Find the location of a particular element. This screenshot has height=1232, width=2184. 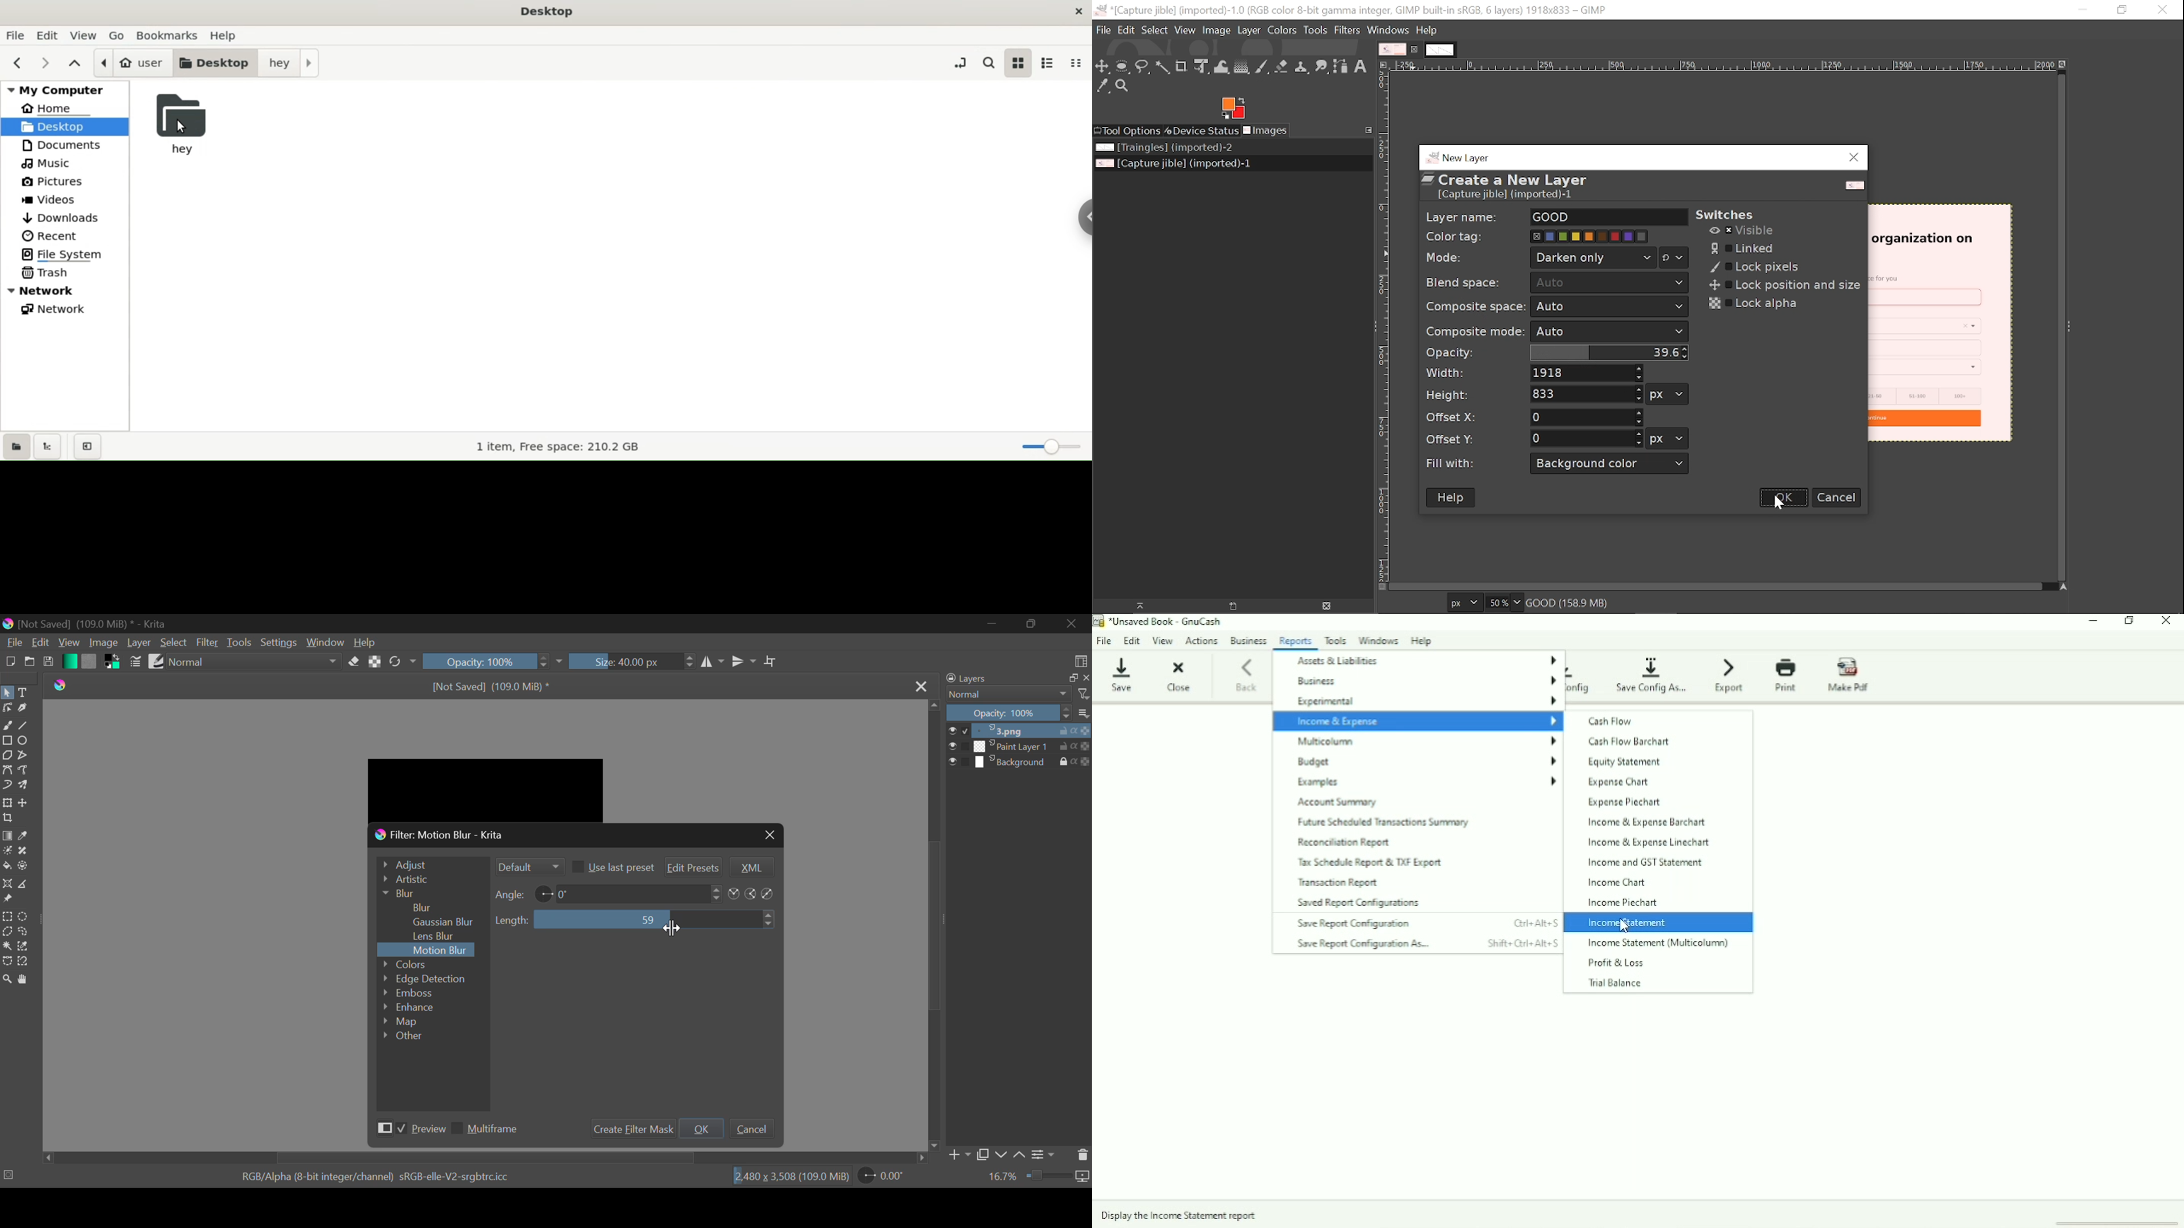

Calligraphic Tool is located at coordinates (23, 709).